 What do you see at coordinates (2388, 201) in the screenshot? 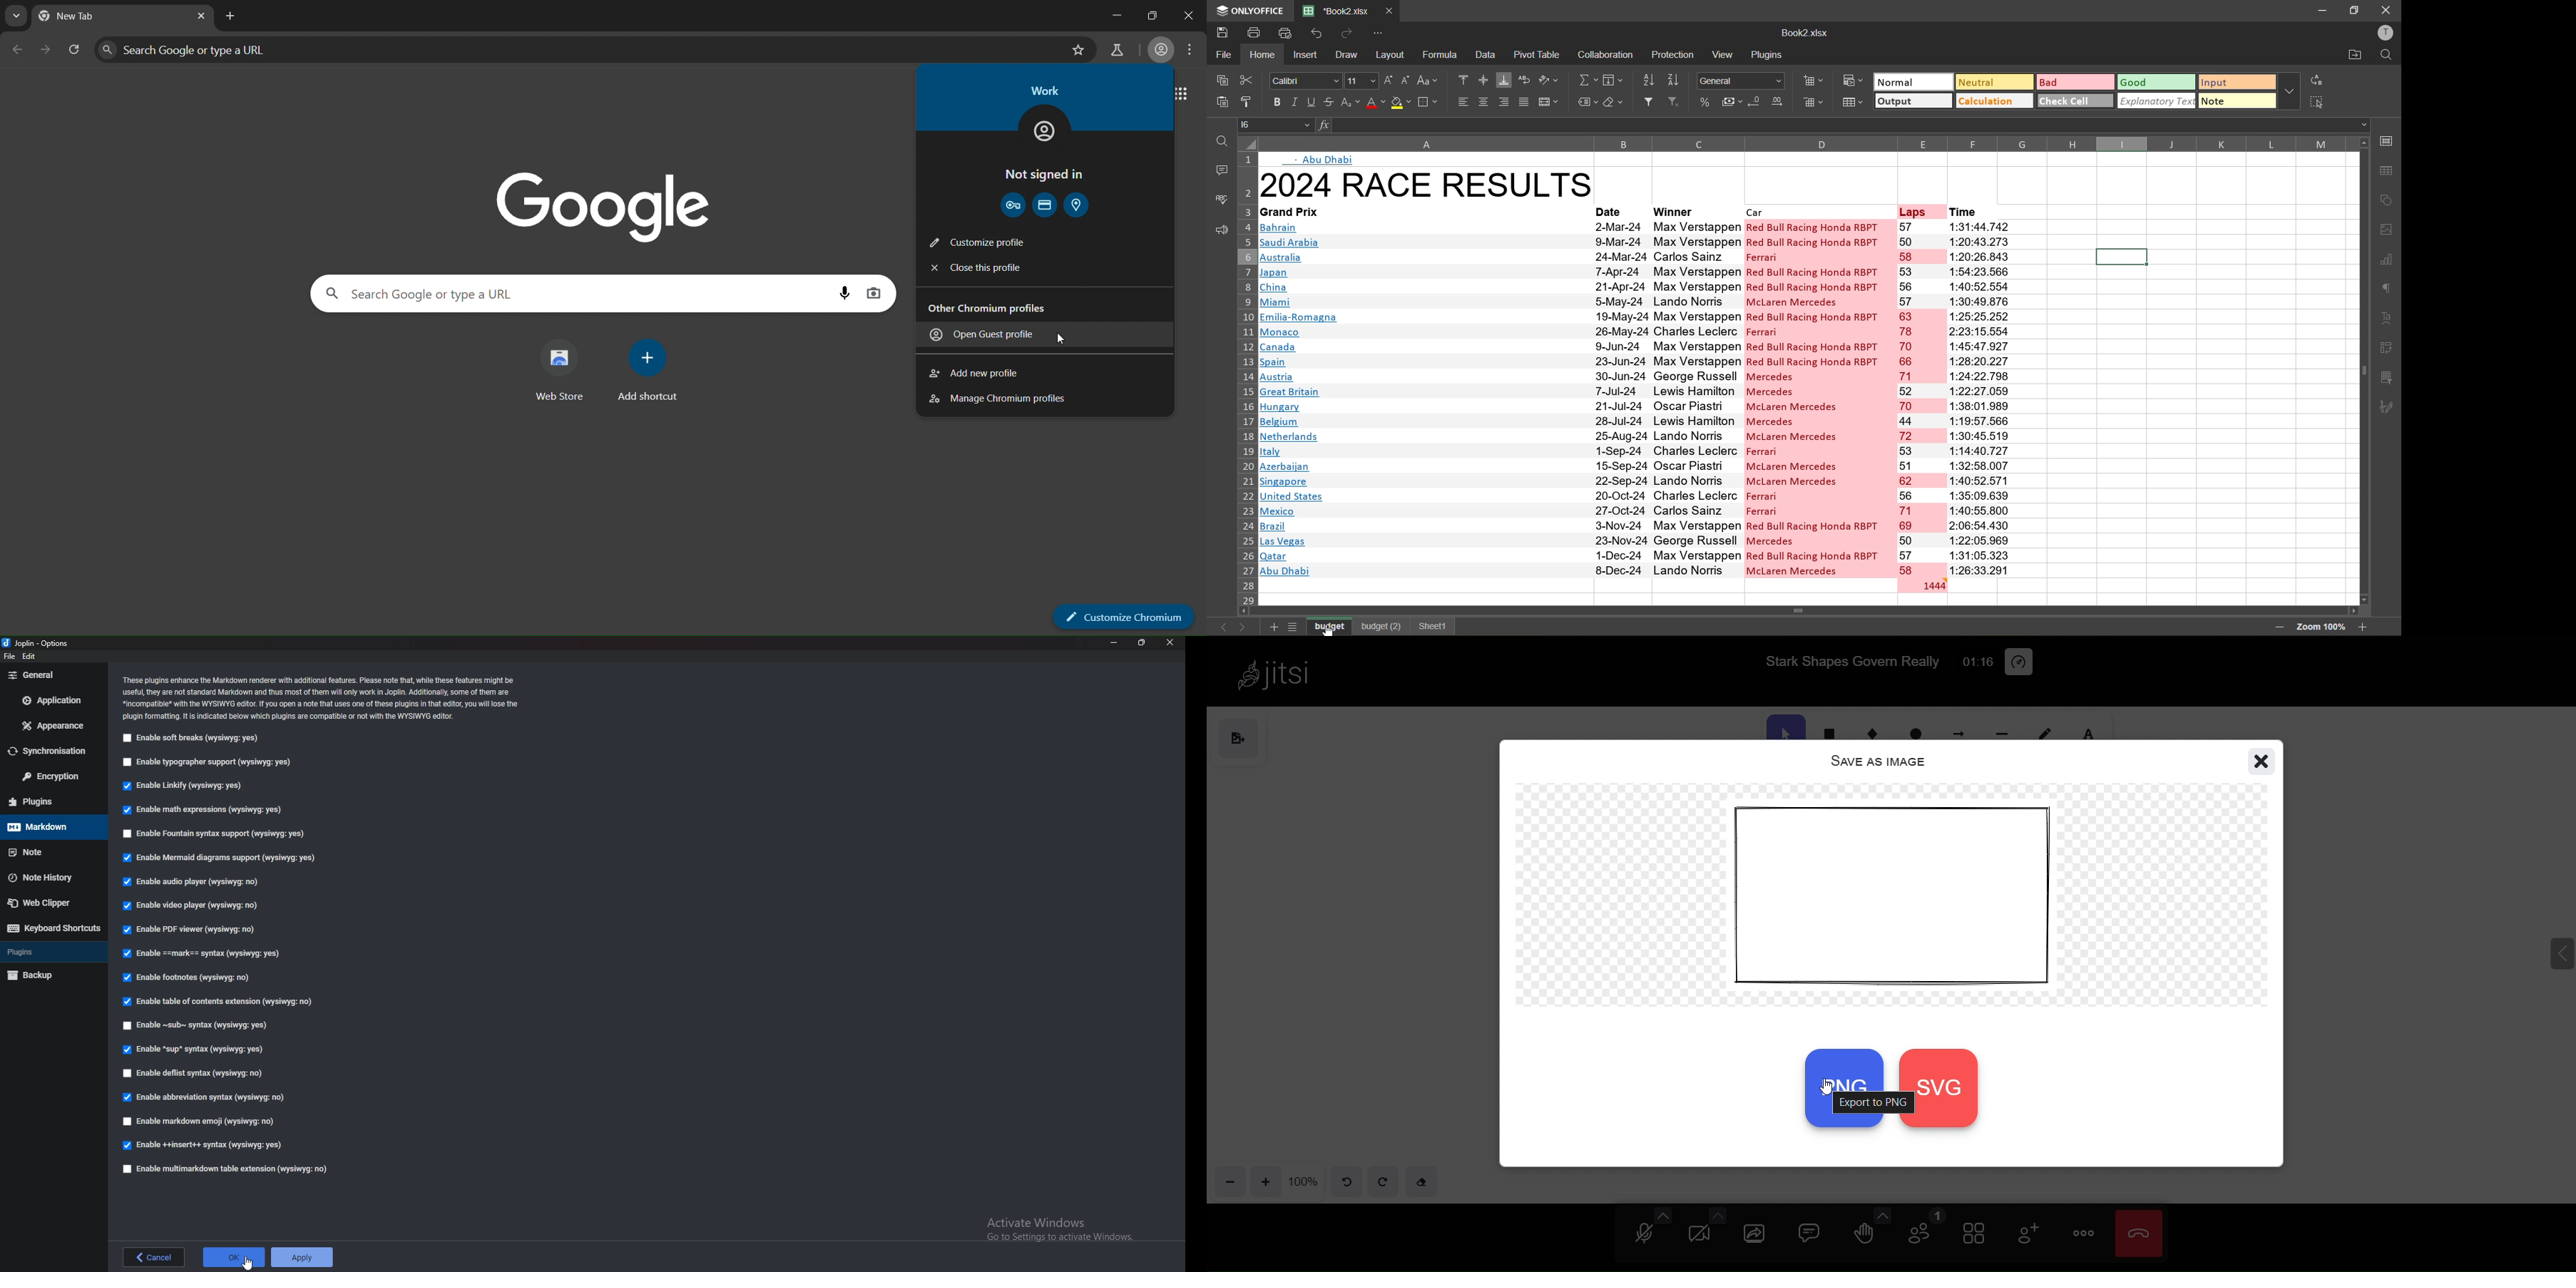
I see `shapes` at bounding box center [2388, 201].